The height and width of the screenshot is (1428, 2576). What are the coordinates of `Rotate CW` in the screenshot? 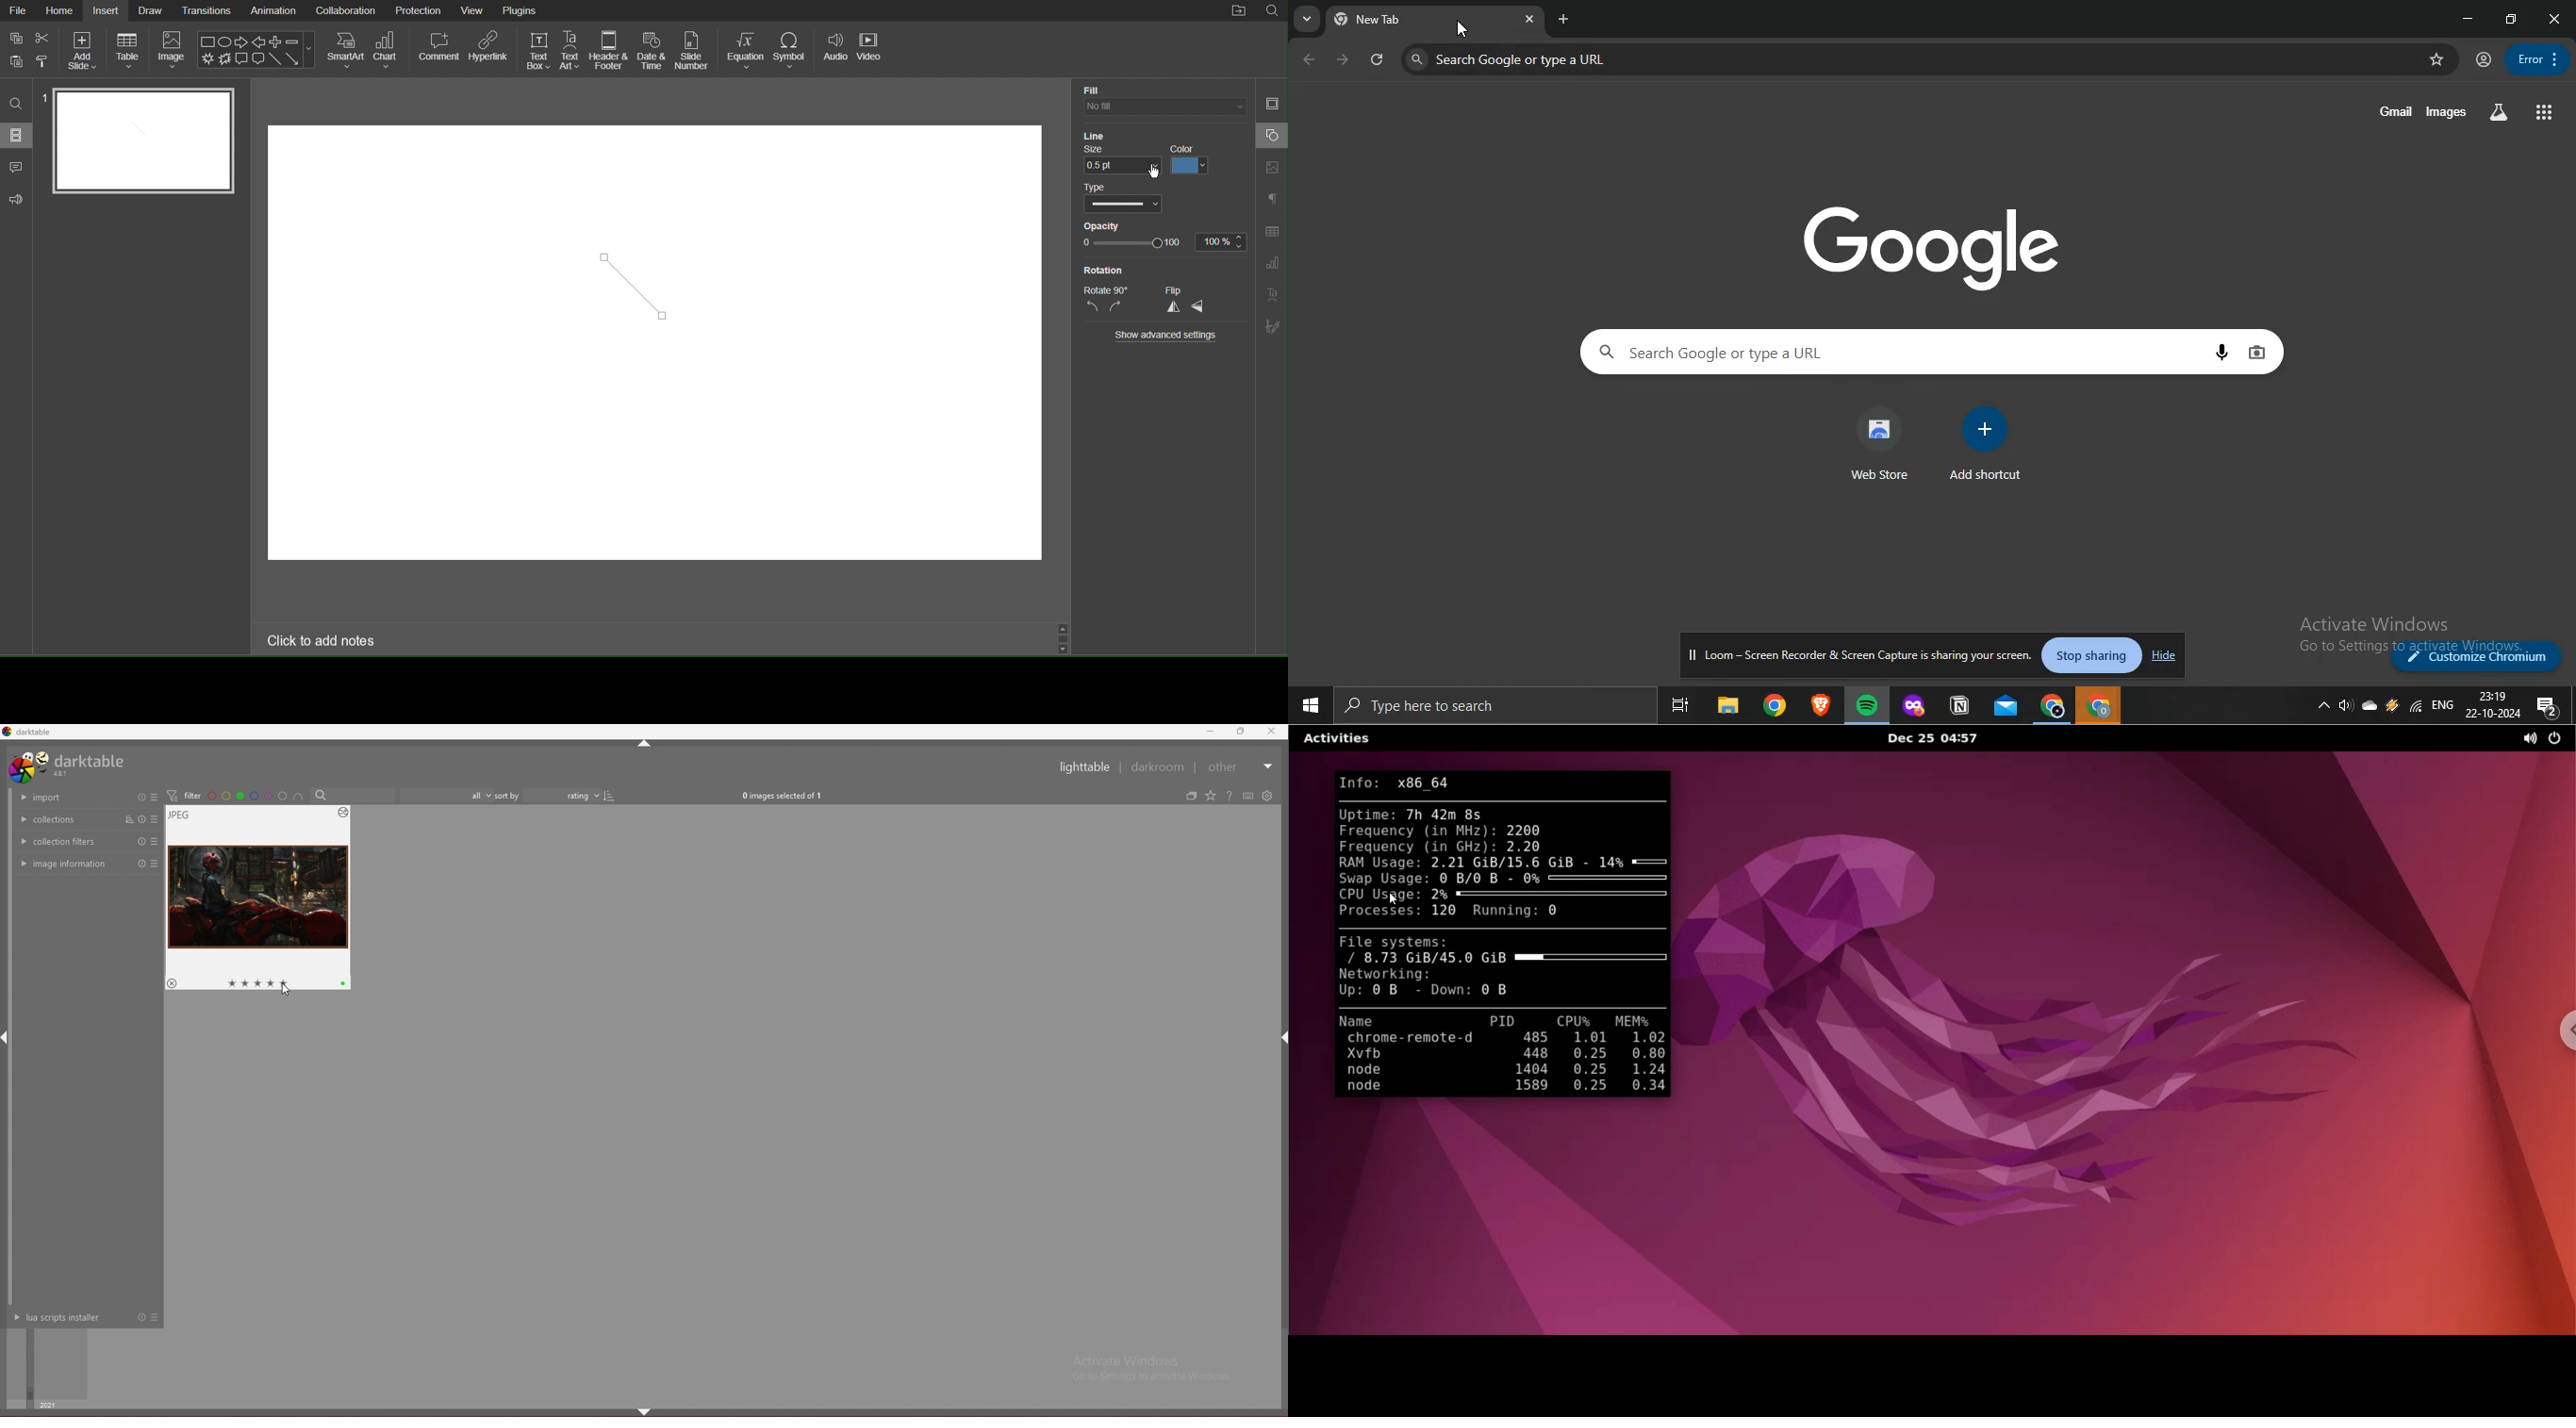 It's located at (1117, 308).